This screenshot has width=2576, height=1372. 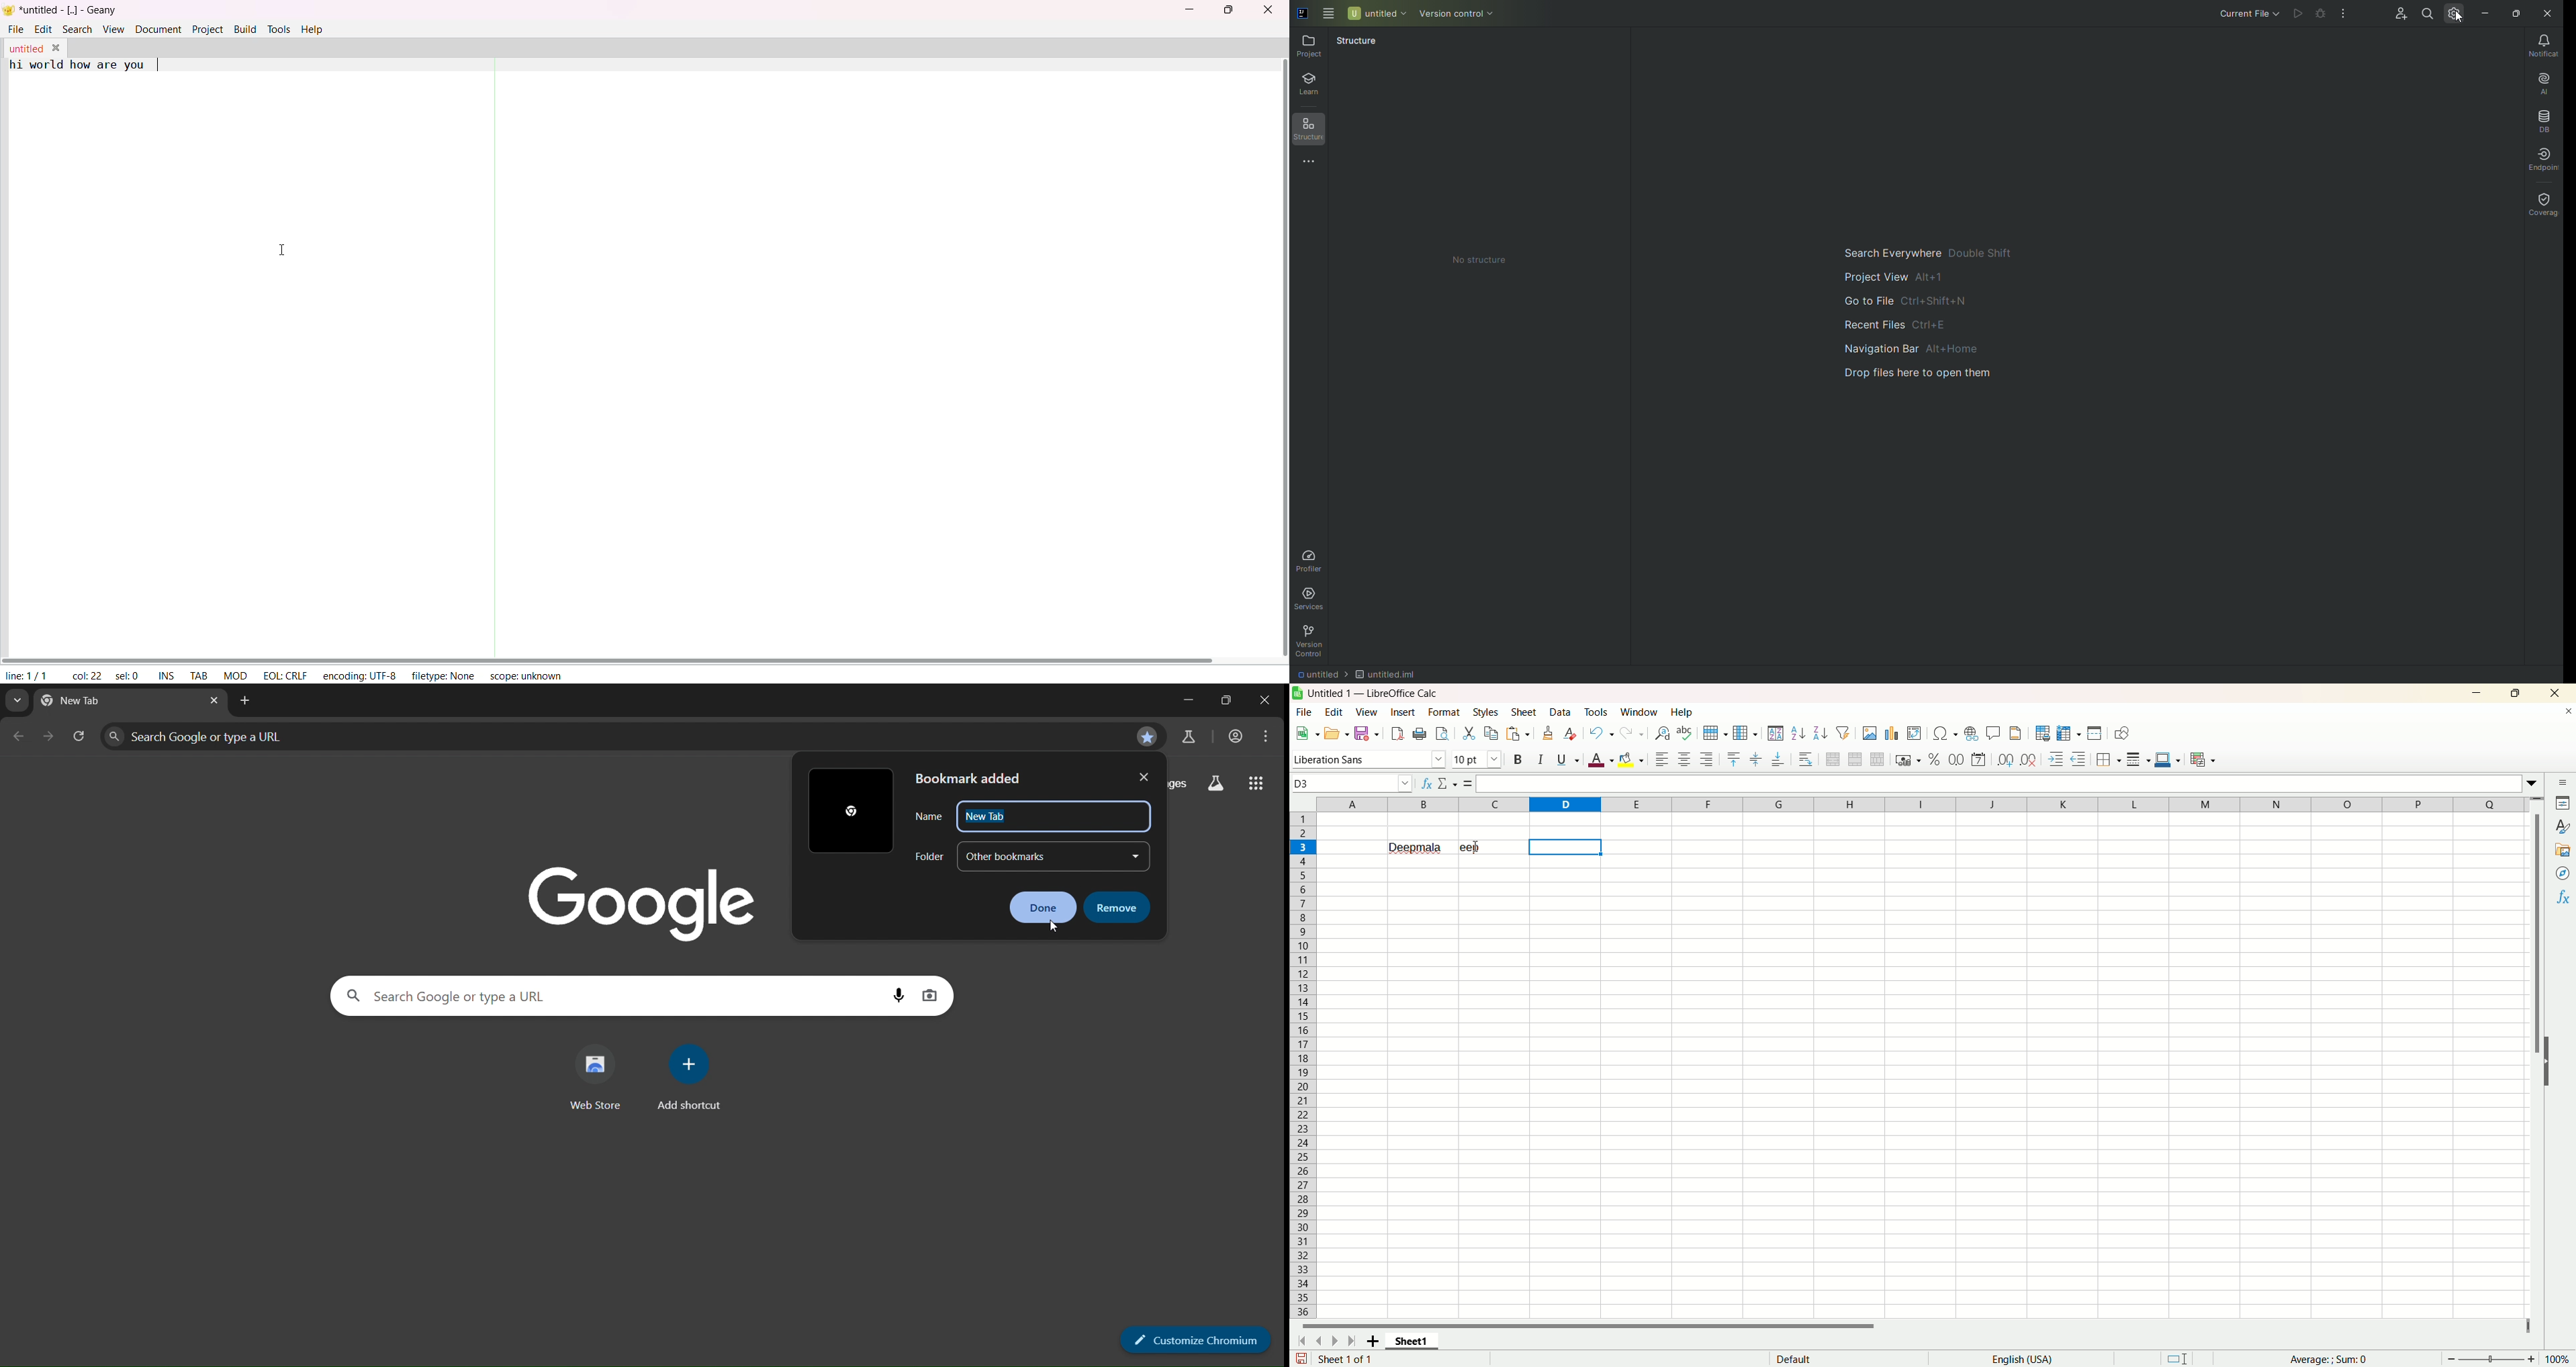 I want to click on horizontal scroll bar, so click(x=1911, y=1329).